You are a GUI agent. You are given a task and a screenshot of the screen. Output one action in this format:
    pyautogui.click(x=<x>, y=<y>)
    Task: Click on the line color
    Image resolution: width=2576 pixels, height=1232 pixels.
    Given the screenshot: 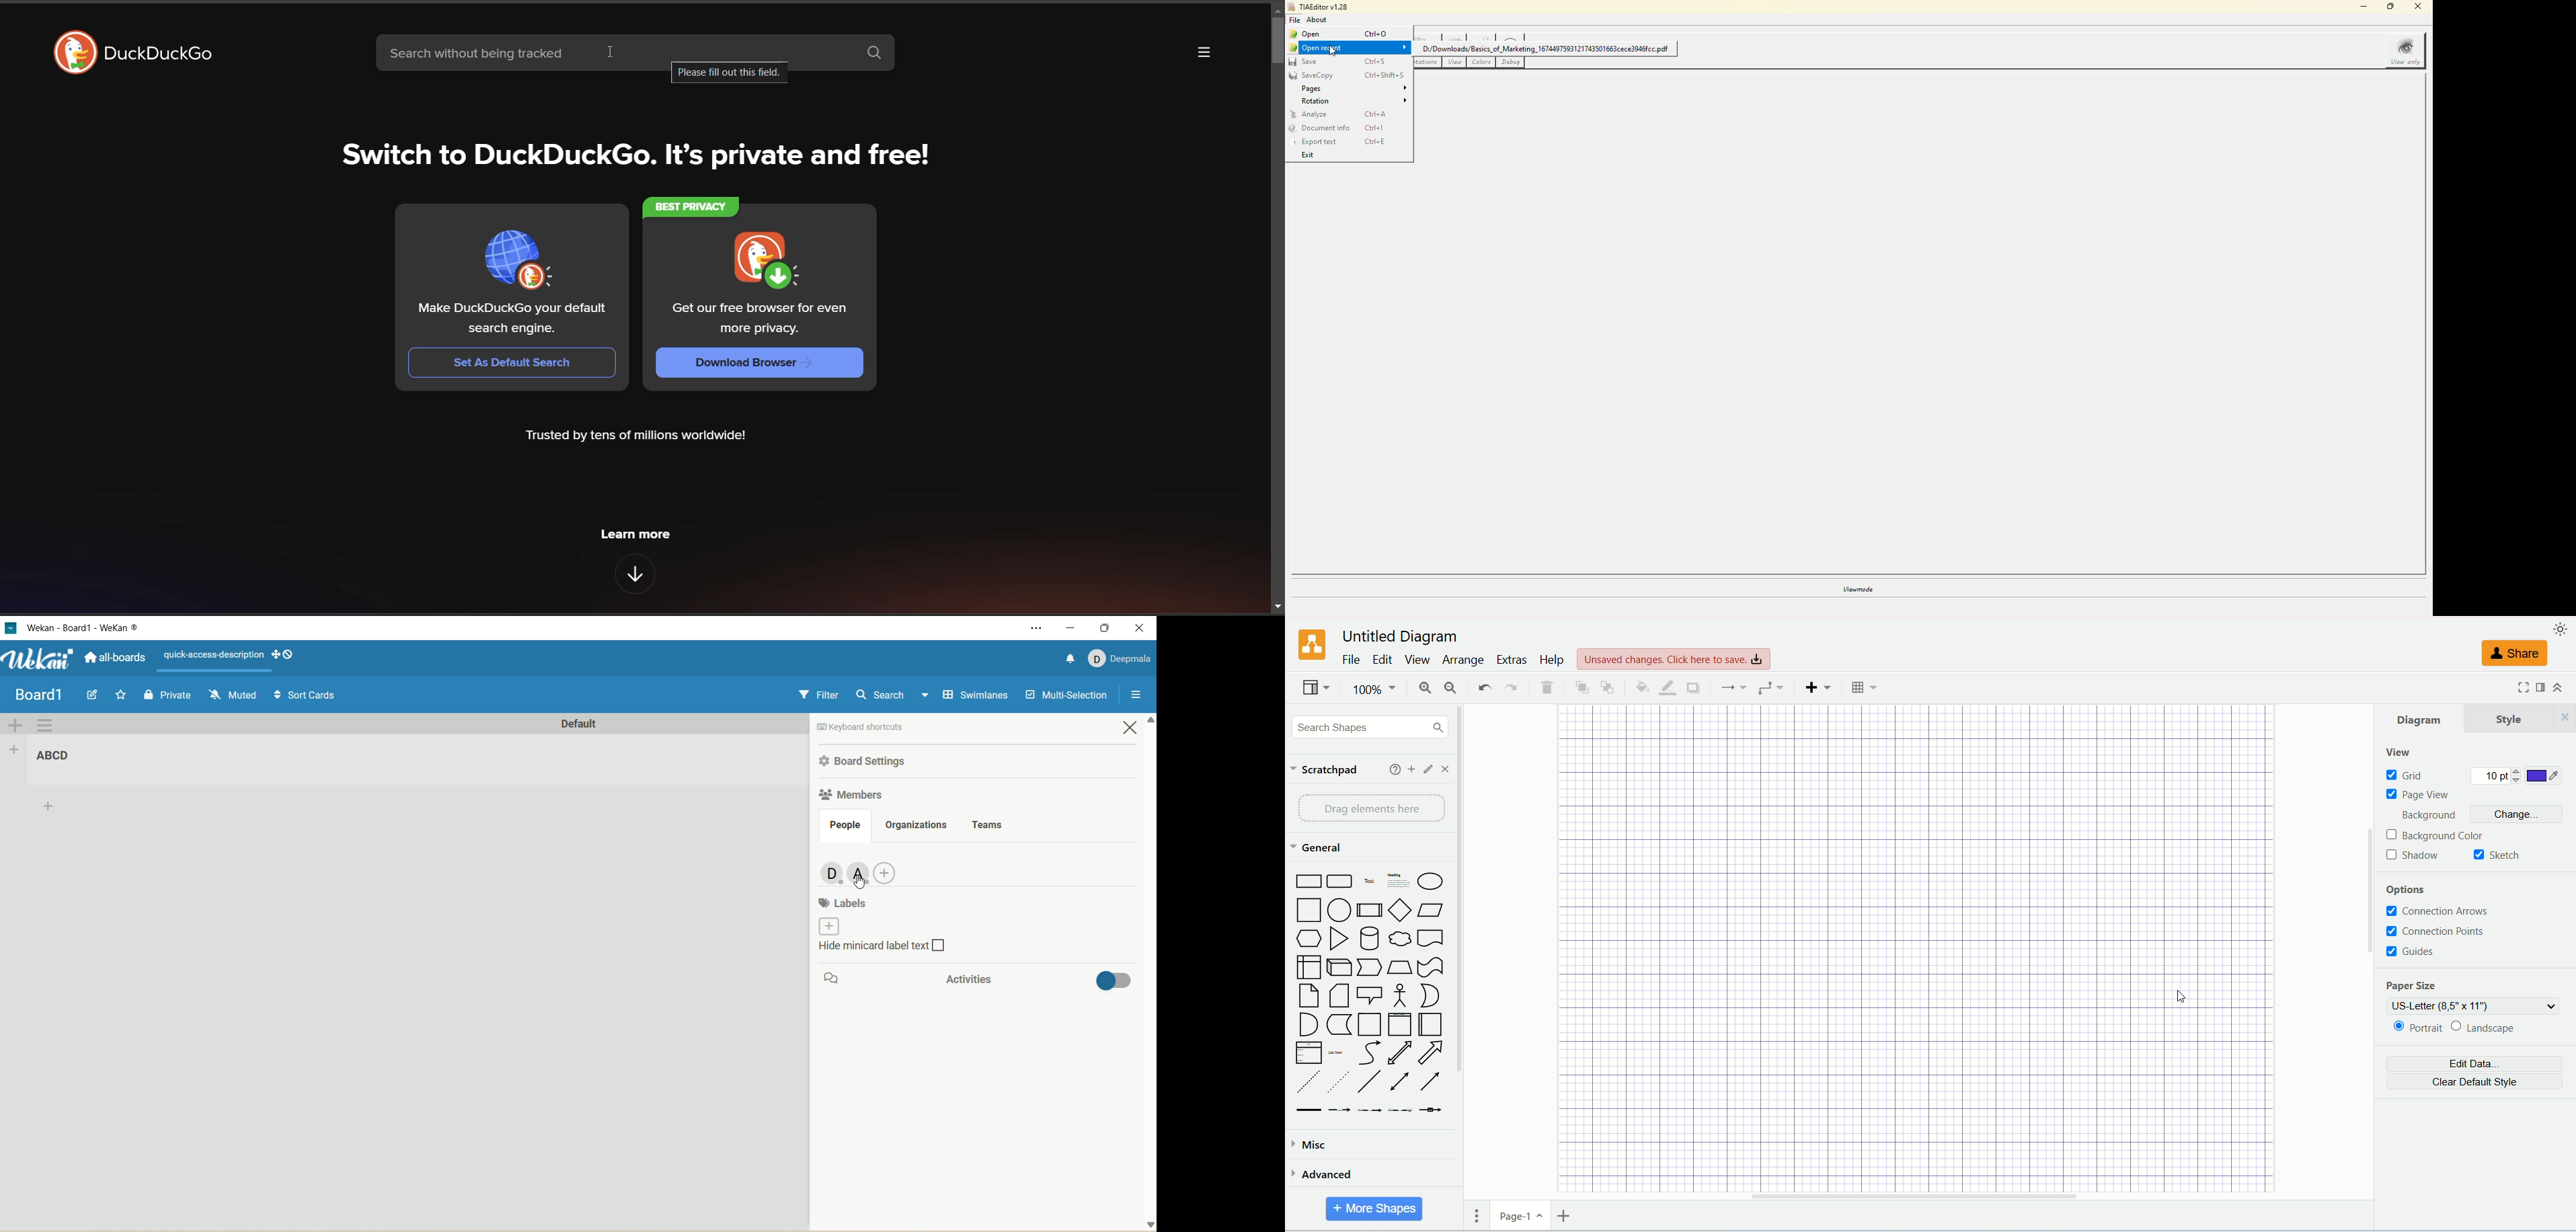 What is the action you would take?
    pyautogui.click(x=1667, y=687)
    